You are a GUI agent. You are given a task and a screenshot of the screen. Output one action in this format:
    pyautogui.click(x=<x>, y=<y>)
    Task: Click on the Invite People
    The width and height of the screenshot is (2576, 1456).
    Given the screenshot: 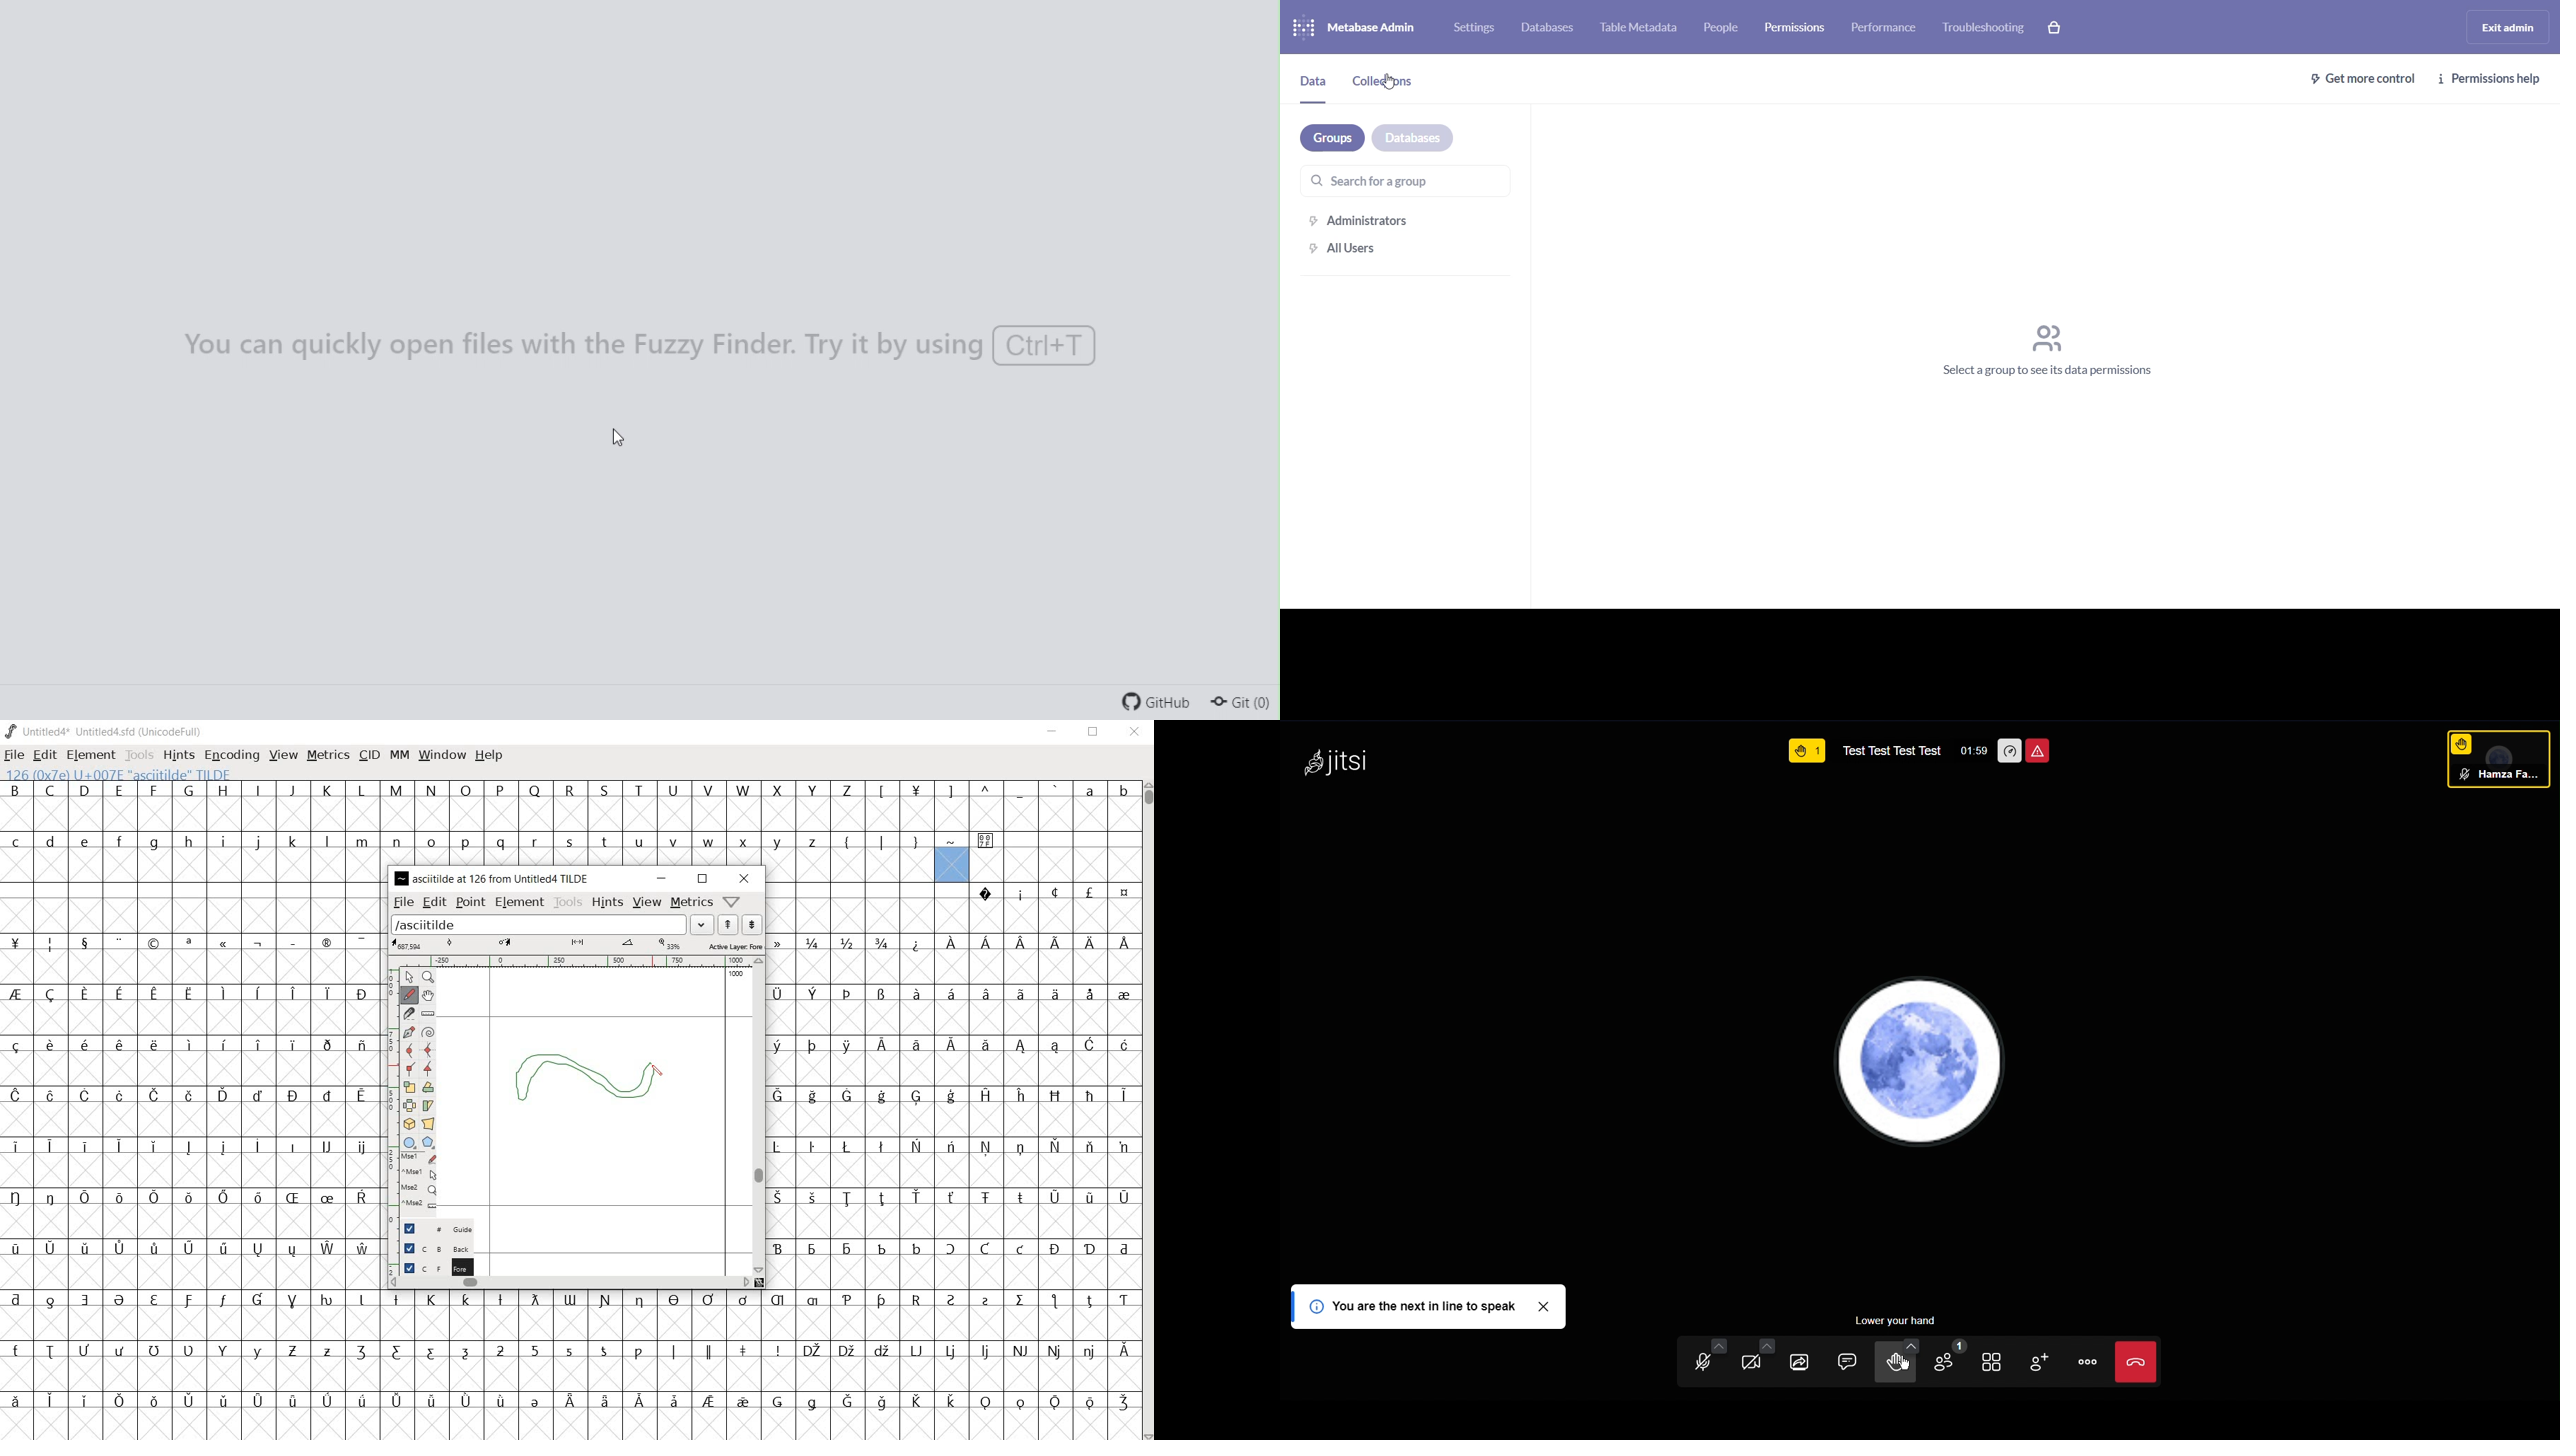 What is the action you would take?
    pyautogui.click(x=2049, y=1361)
    